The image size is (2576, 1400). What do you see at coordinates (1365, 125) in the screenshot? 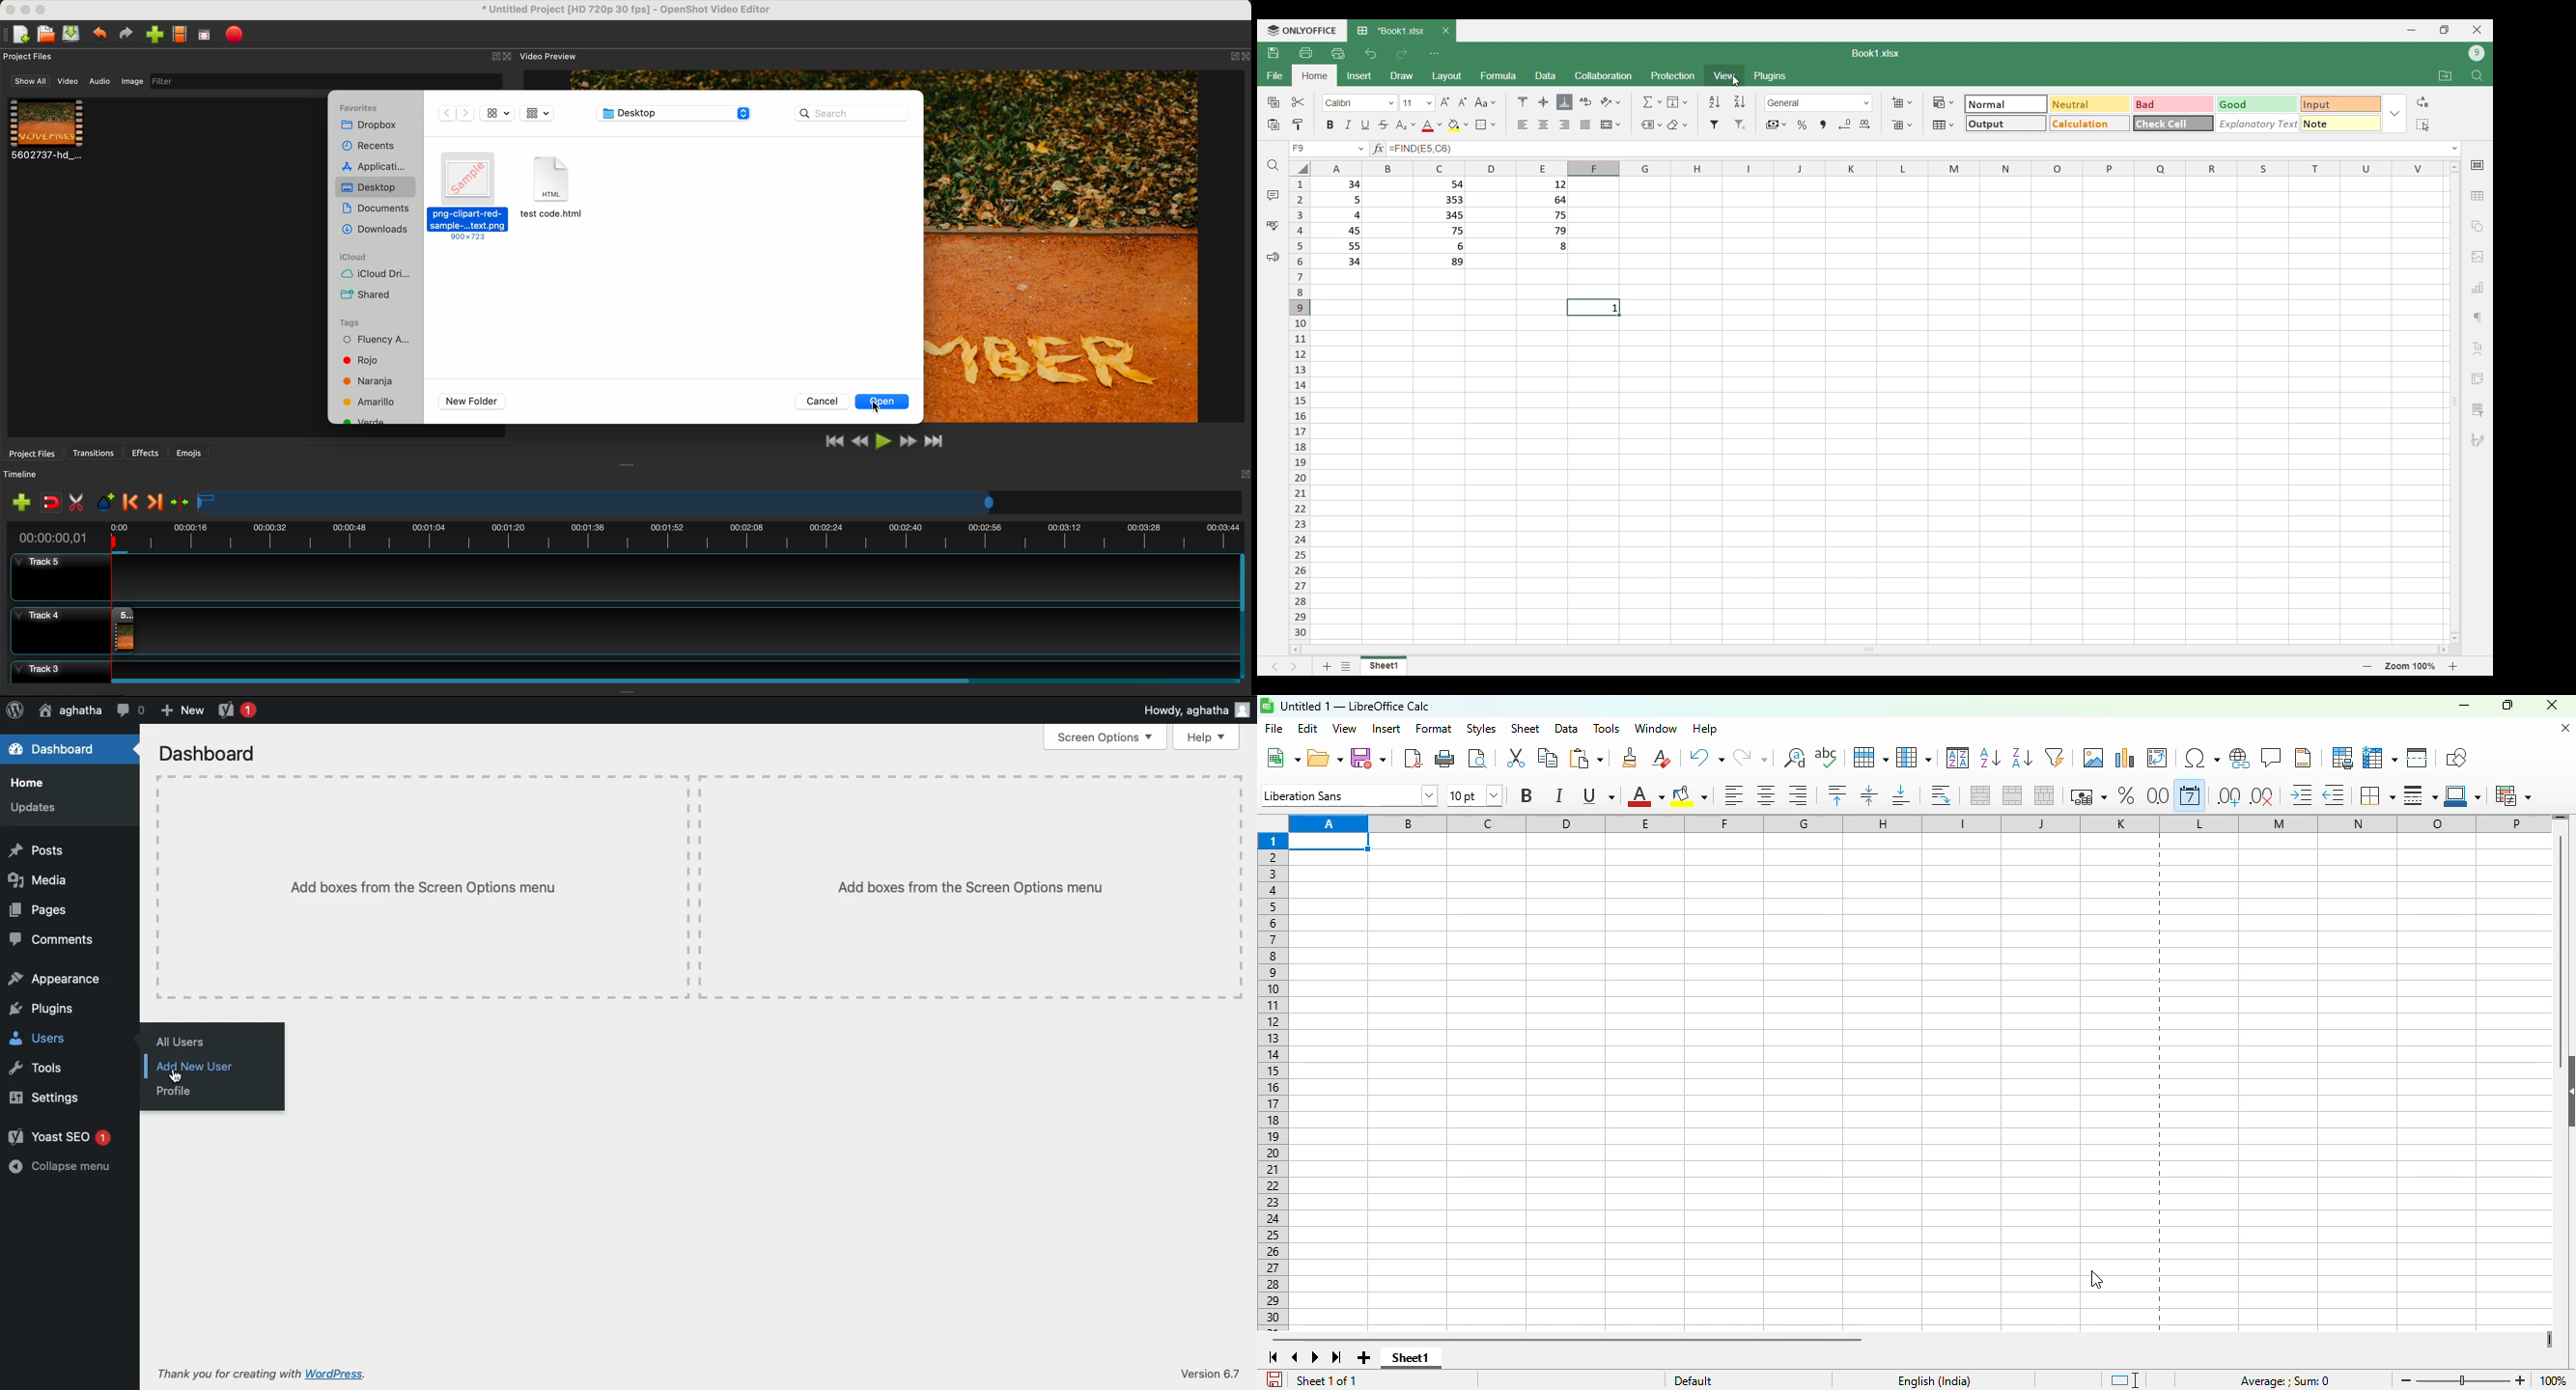
I see `Underline` at bounding box center [1365, 125].